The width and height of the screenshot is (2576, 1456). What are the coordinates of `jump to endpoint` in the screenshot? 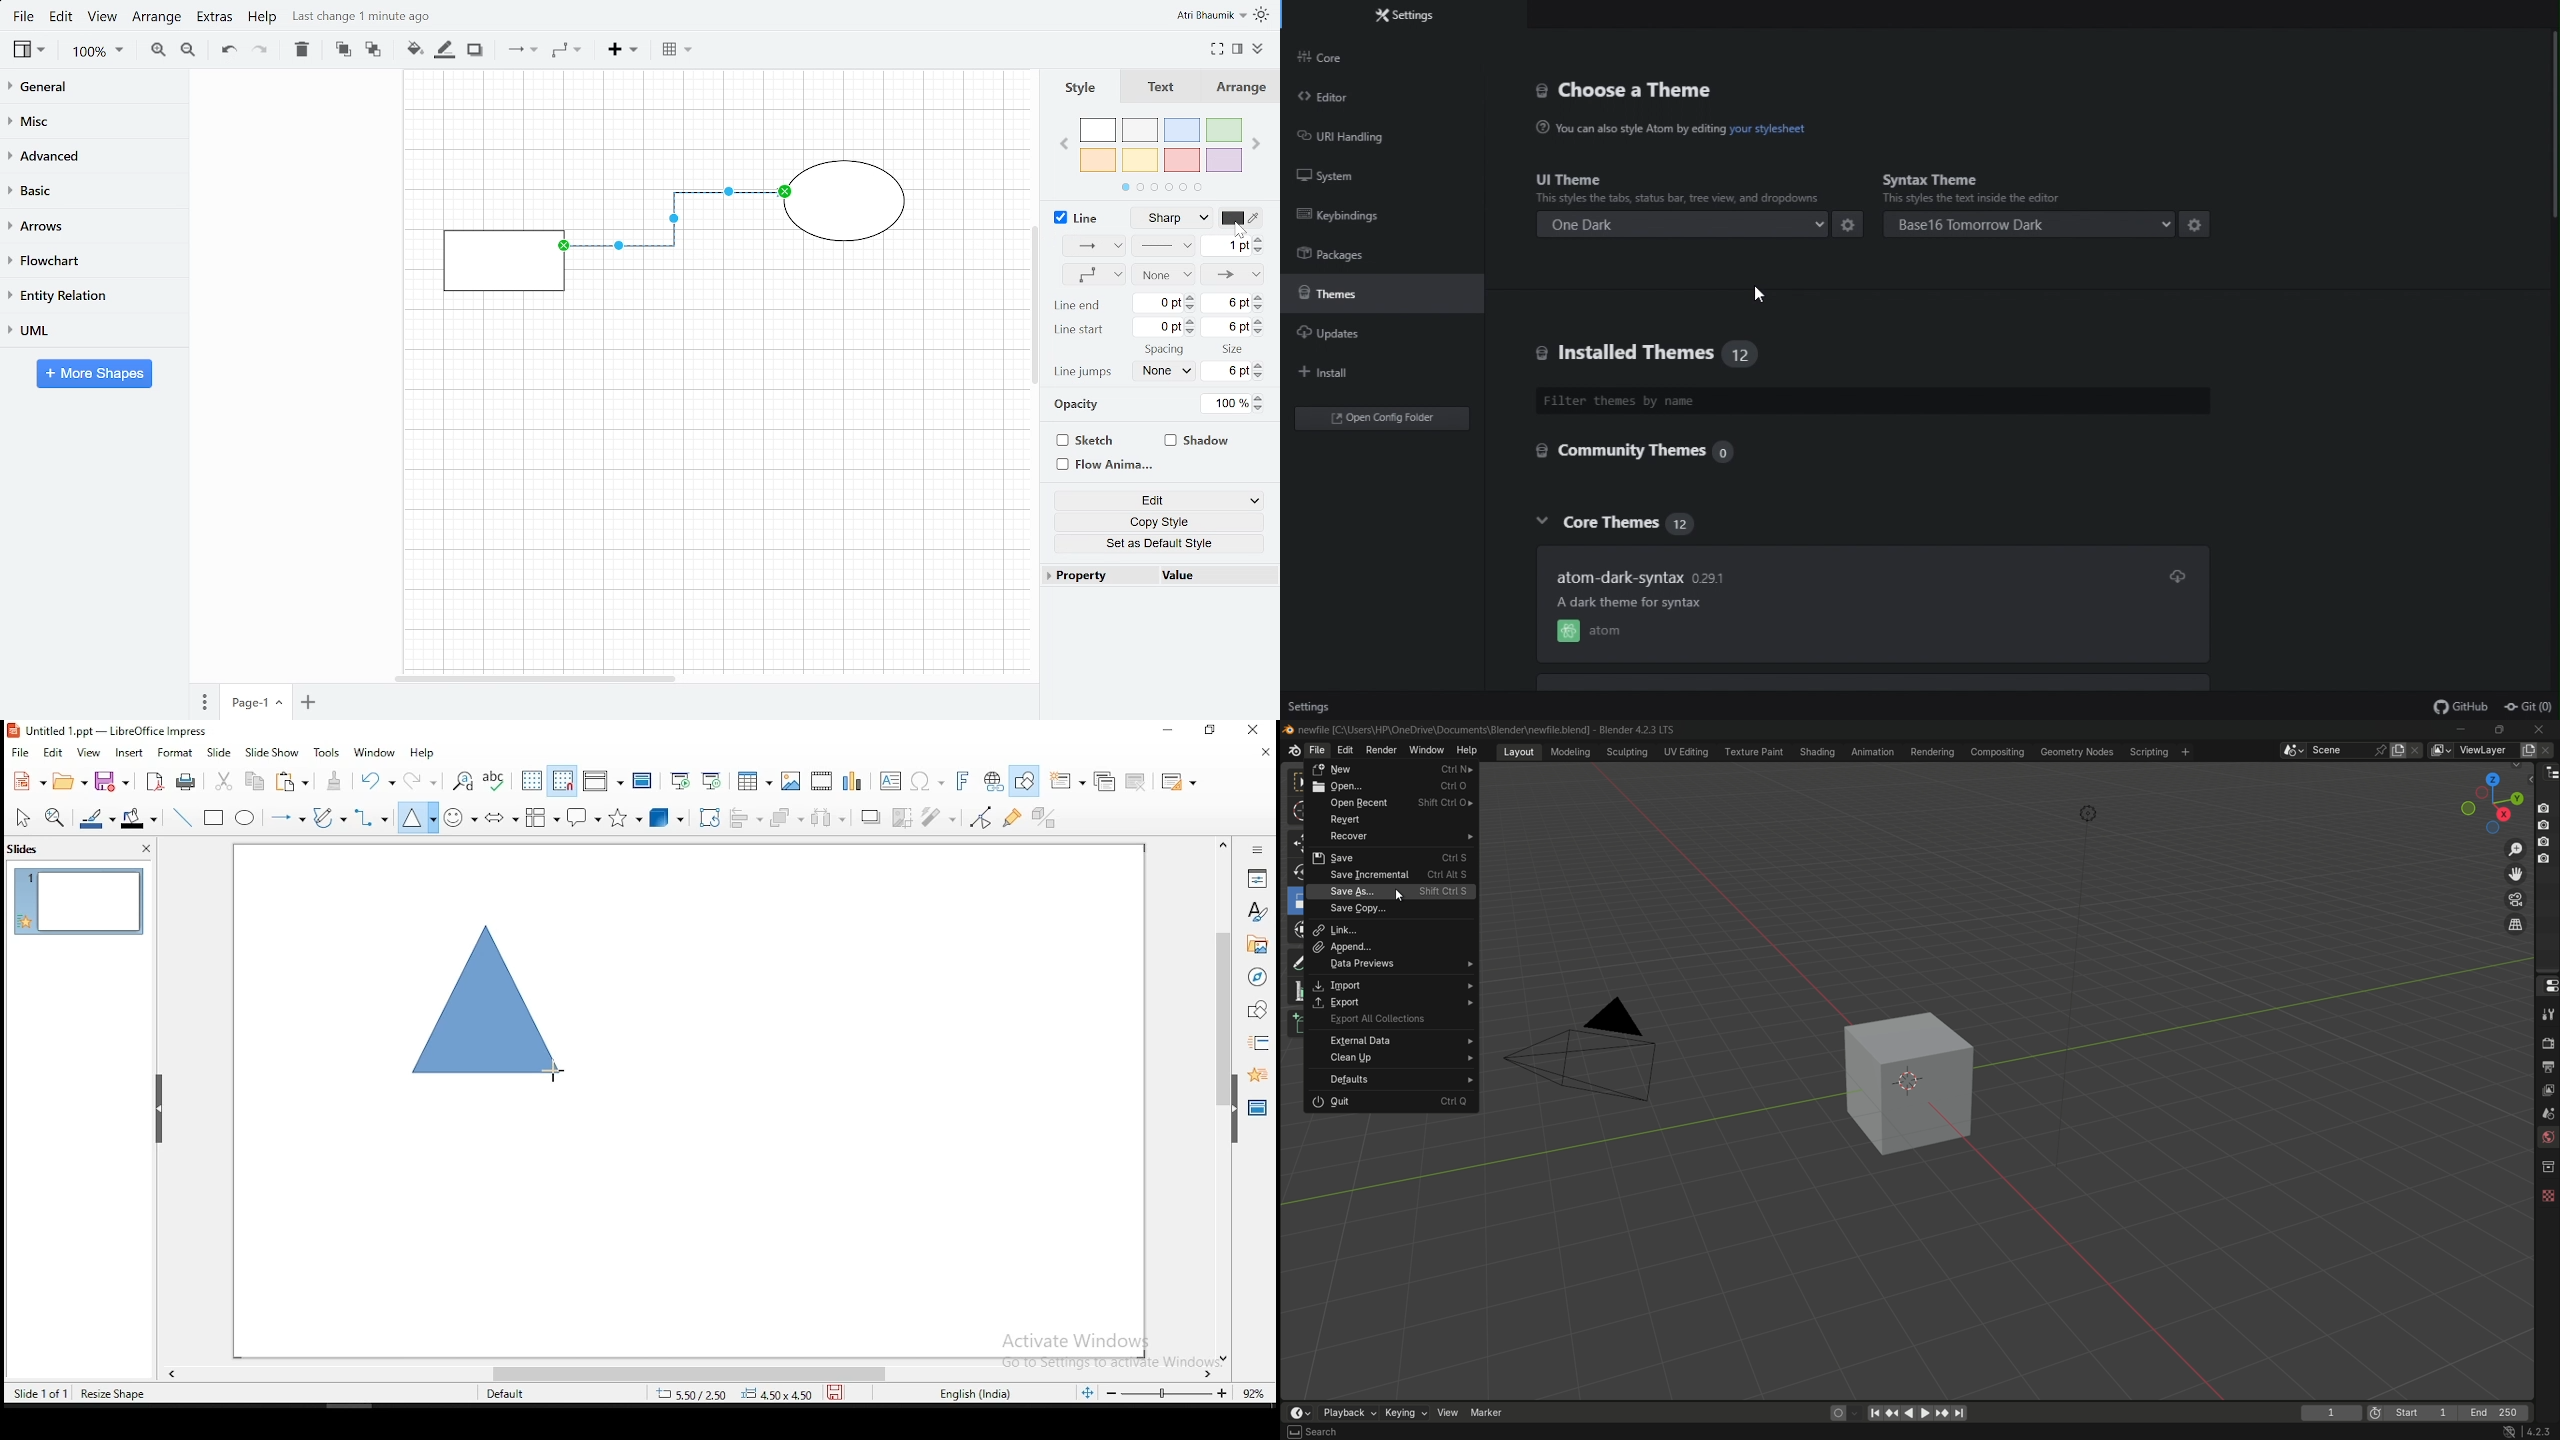 It's located at (1960, 1413).